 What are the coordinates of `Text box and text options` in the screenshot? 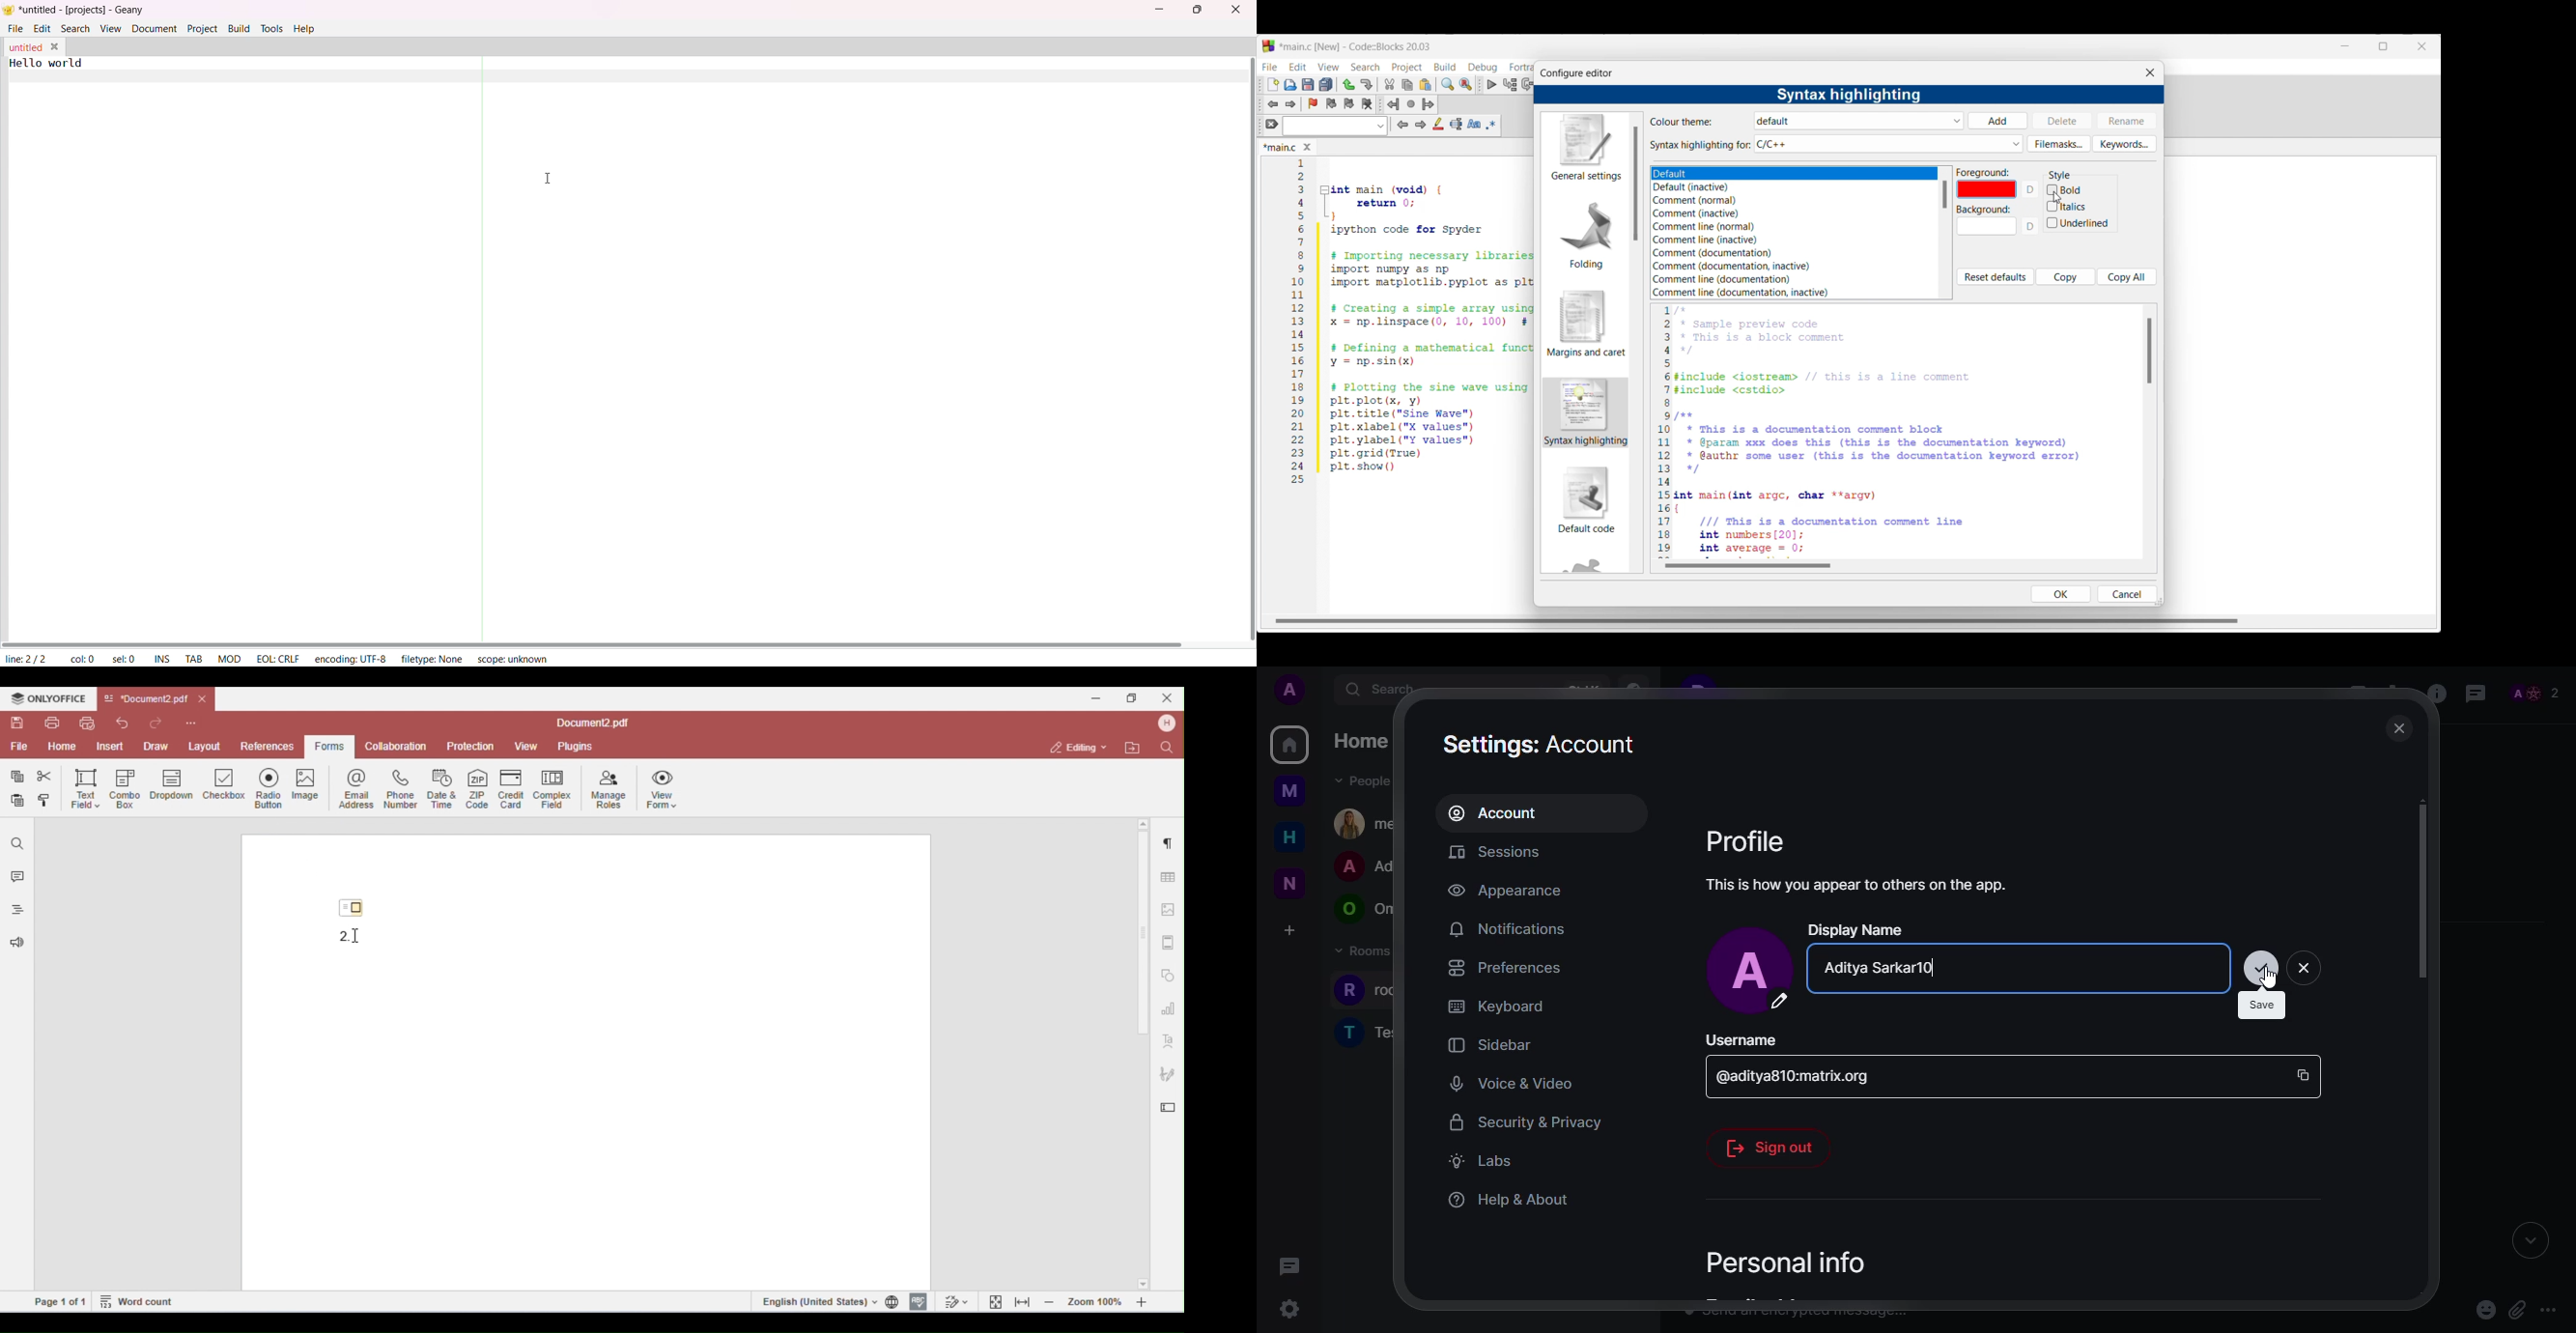 It's located at (1334, 126).